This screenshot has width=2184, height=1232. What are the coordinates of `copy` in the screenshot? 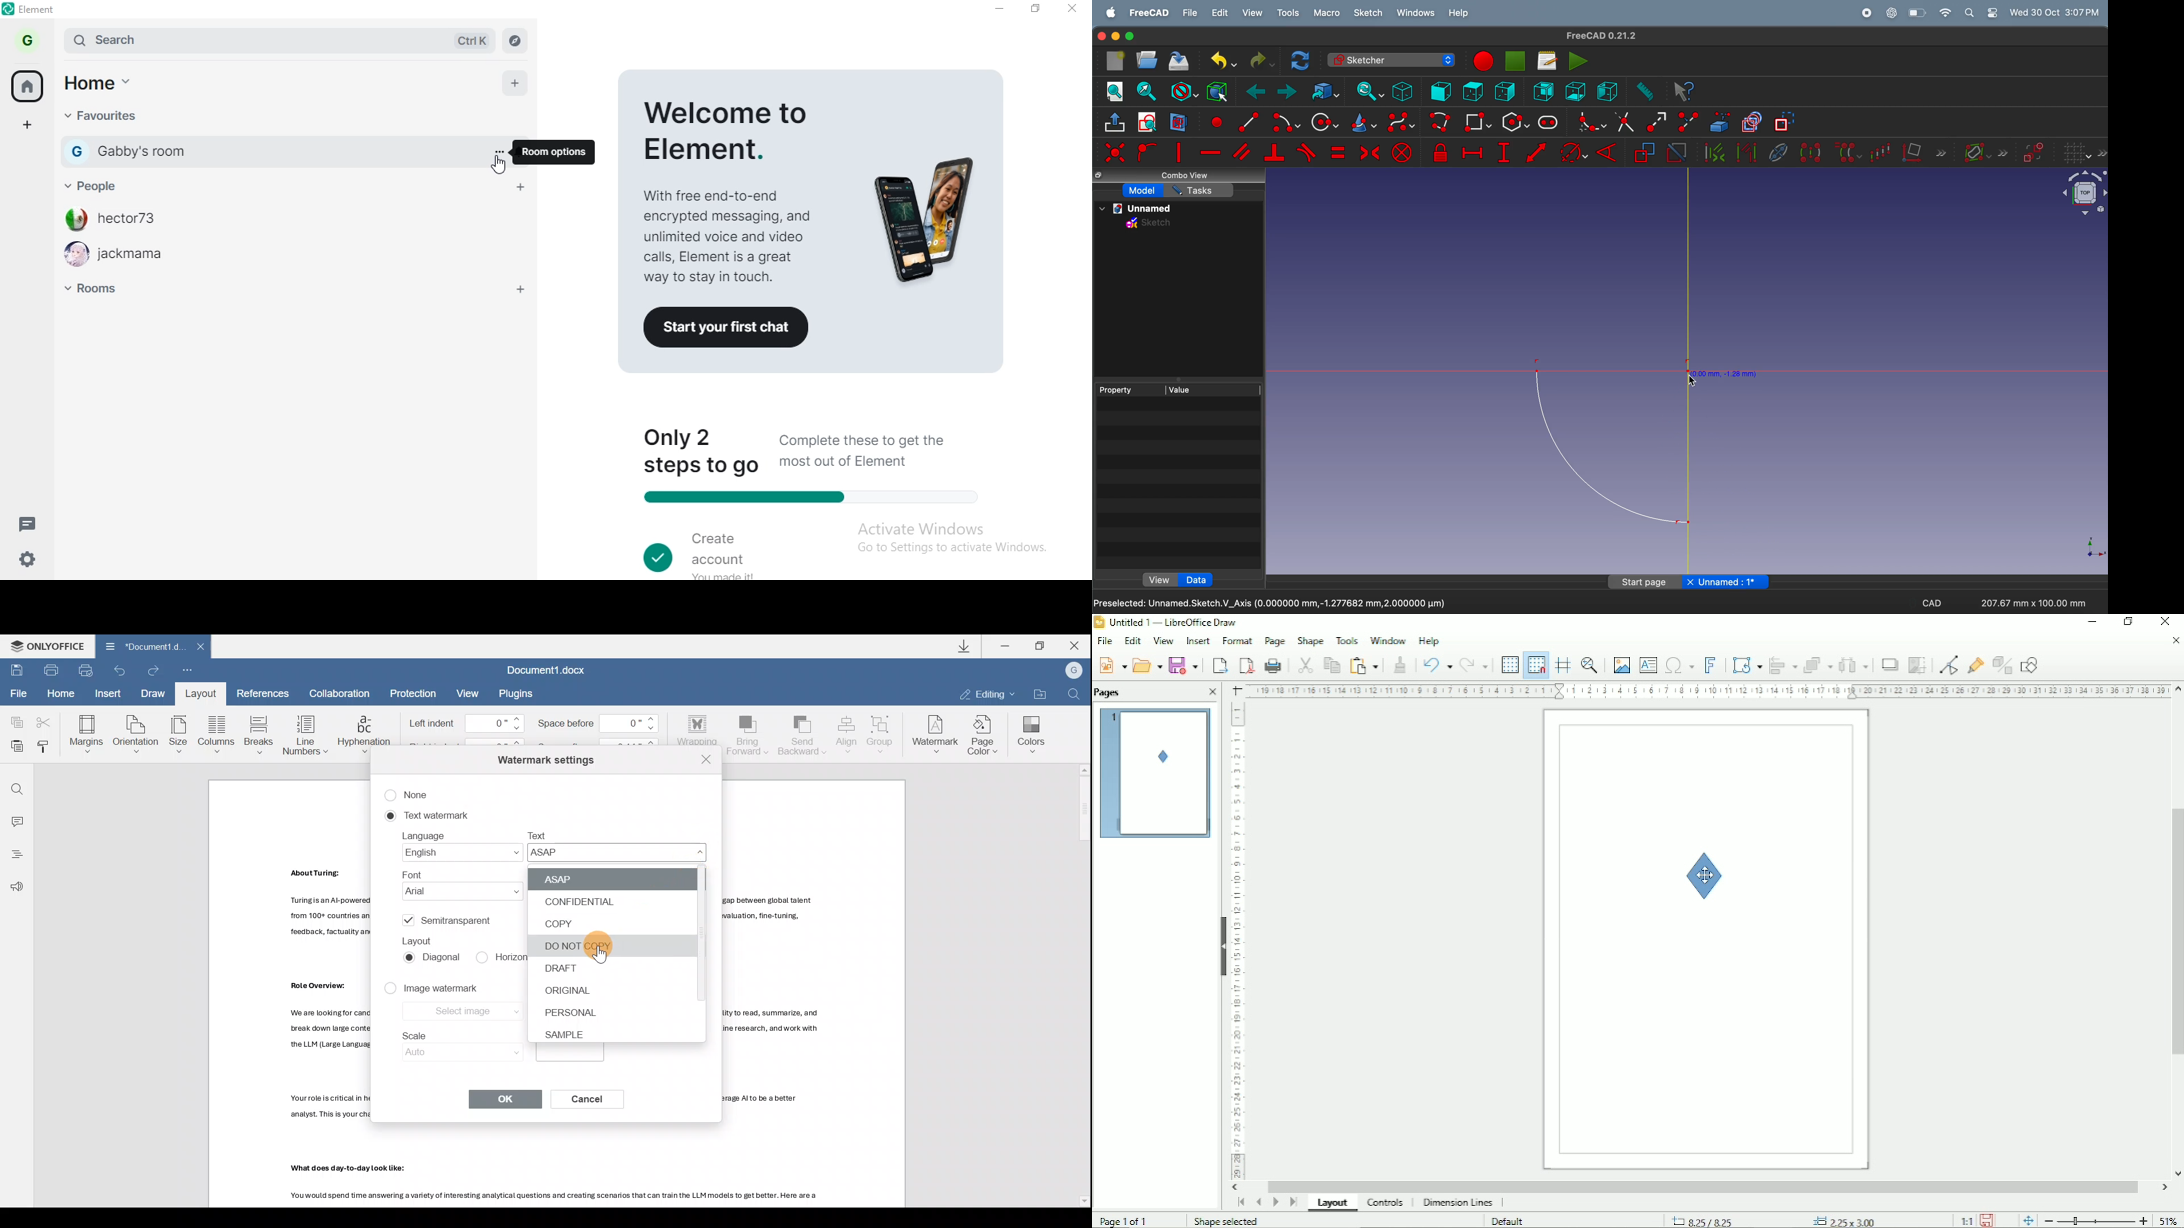 It's located at (1100, 176).